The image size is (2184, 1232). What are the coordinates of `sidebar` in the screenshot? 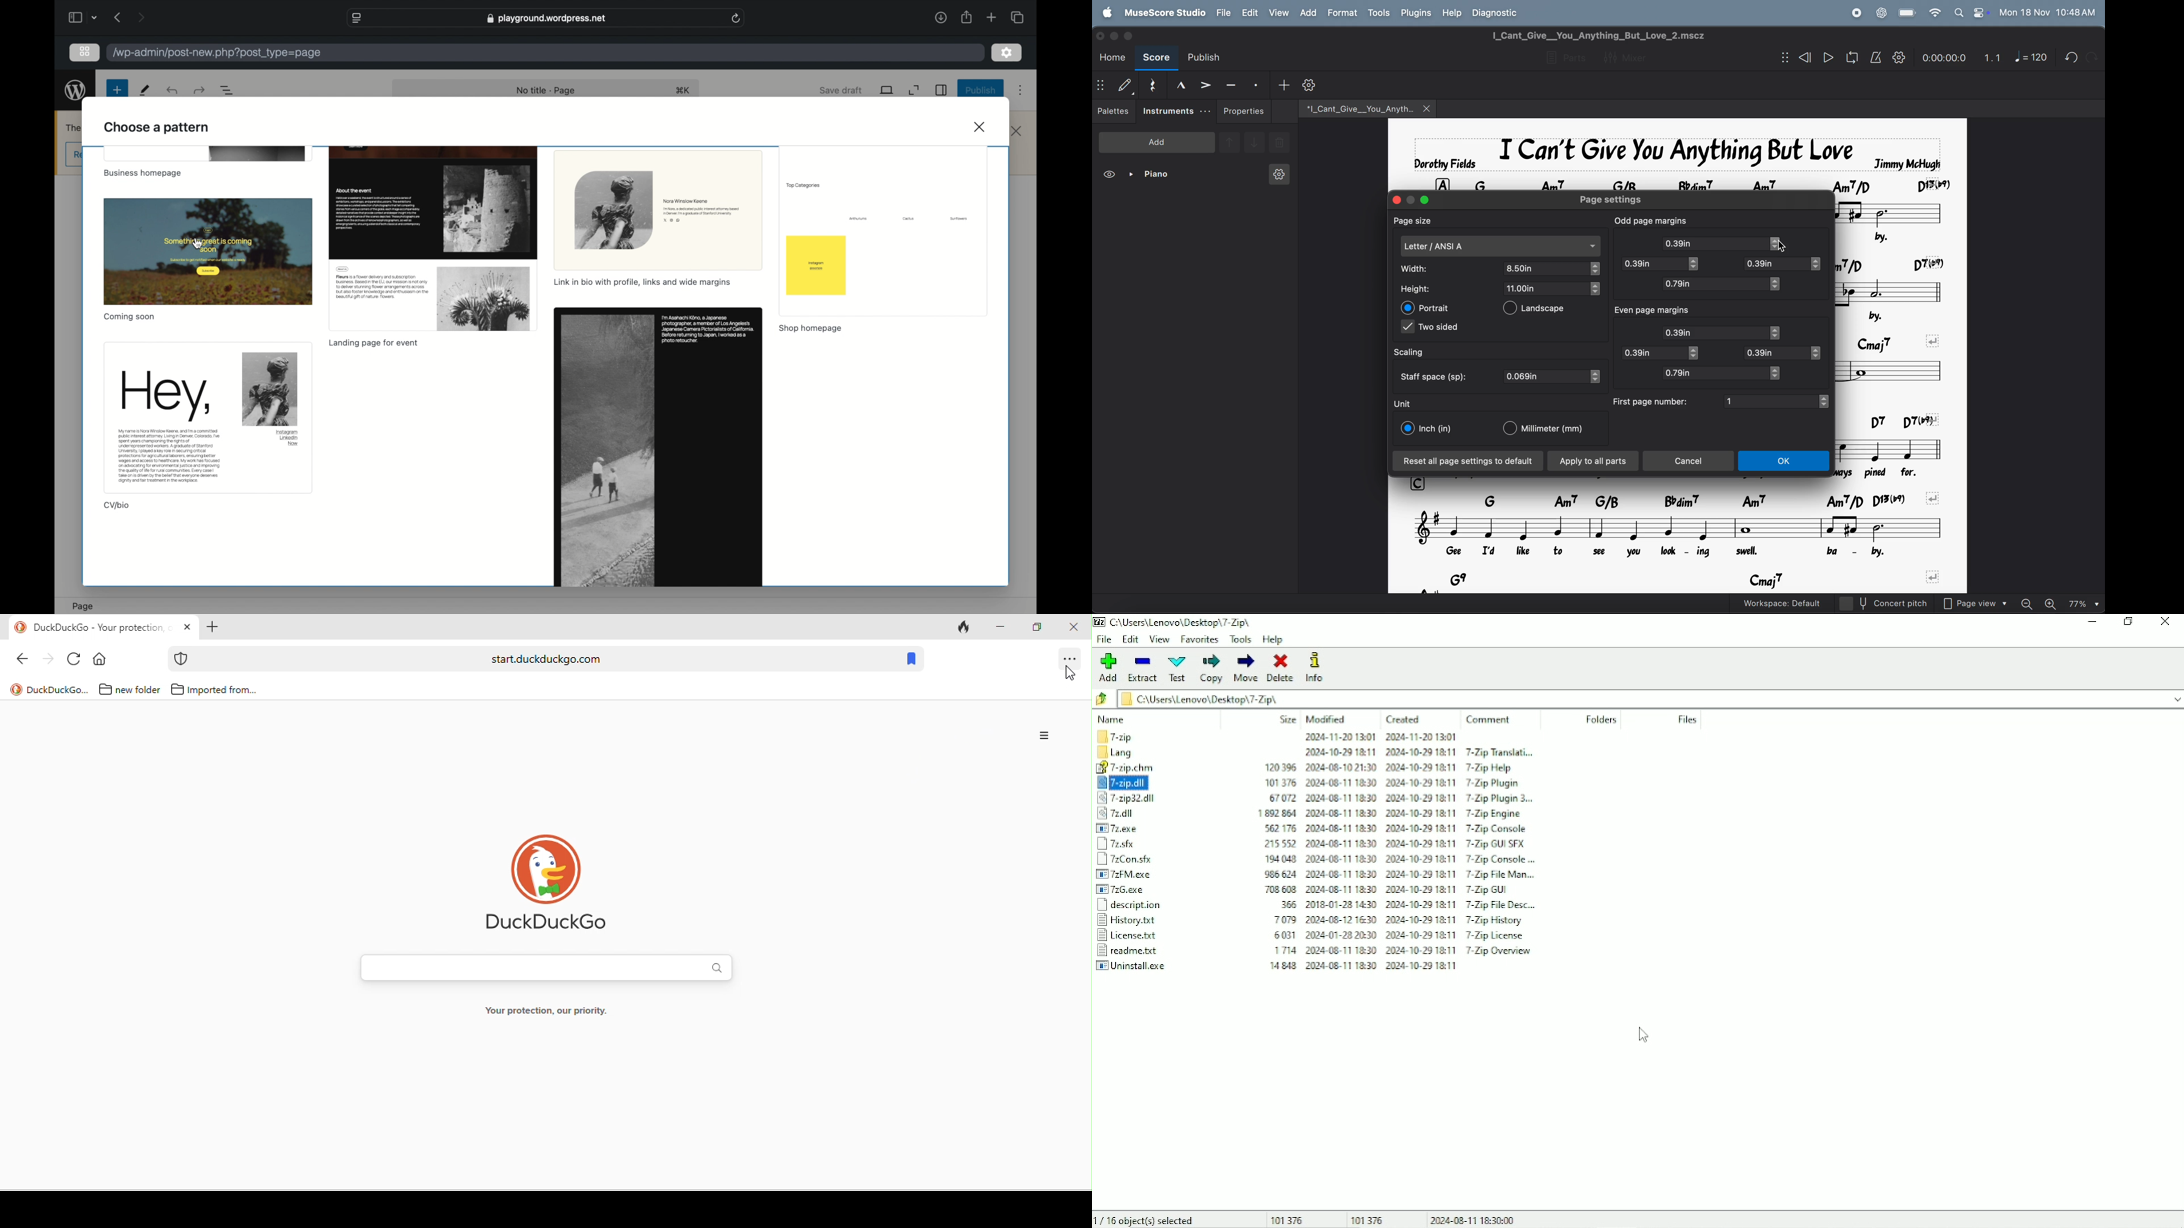 It's located at (942, 90).